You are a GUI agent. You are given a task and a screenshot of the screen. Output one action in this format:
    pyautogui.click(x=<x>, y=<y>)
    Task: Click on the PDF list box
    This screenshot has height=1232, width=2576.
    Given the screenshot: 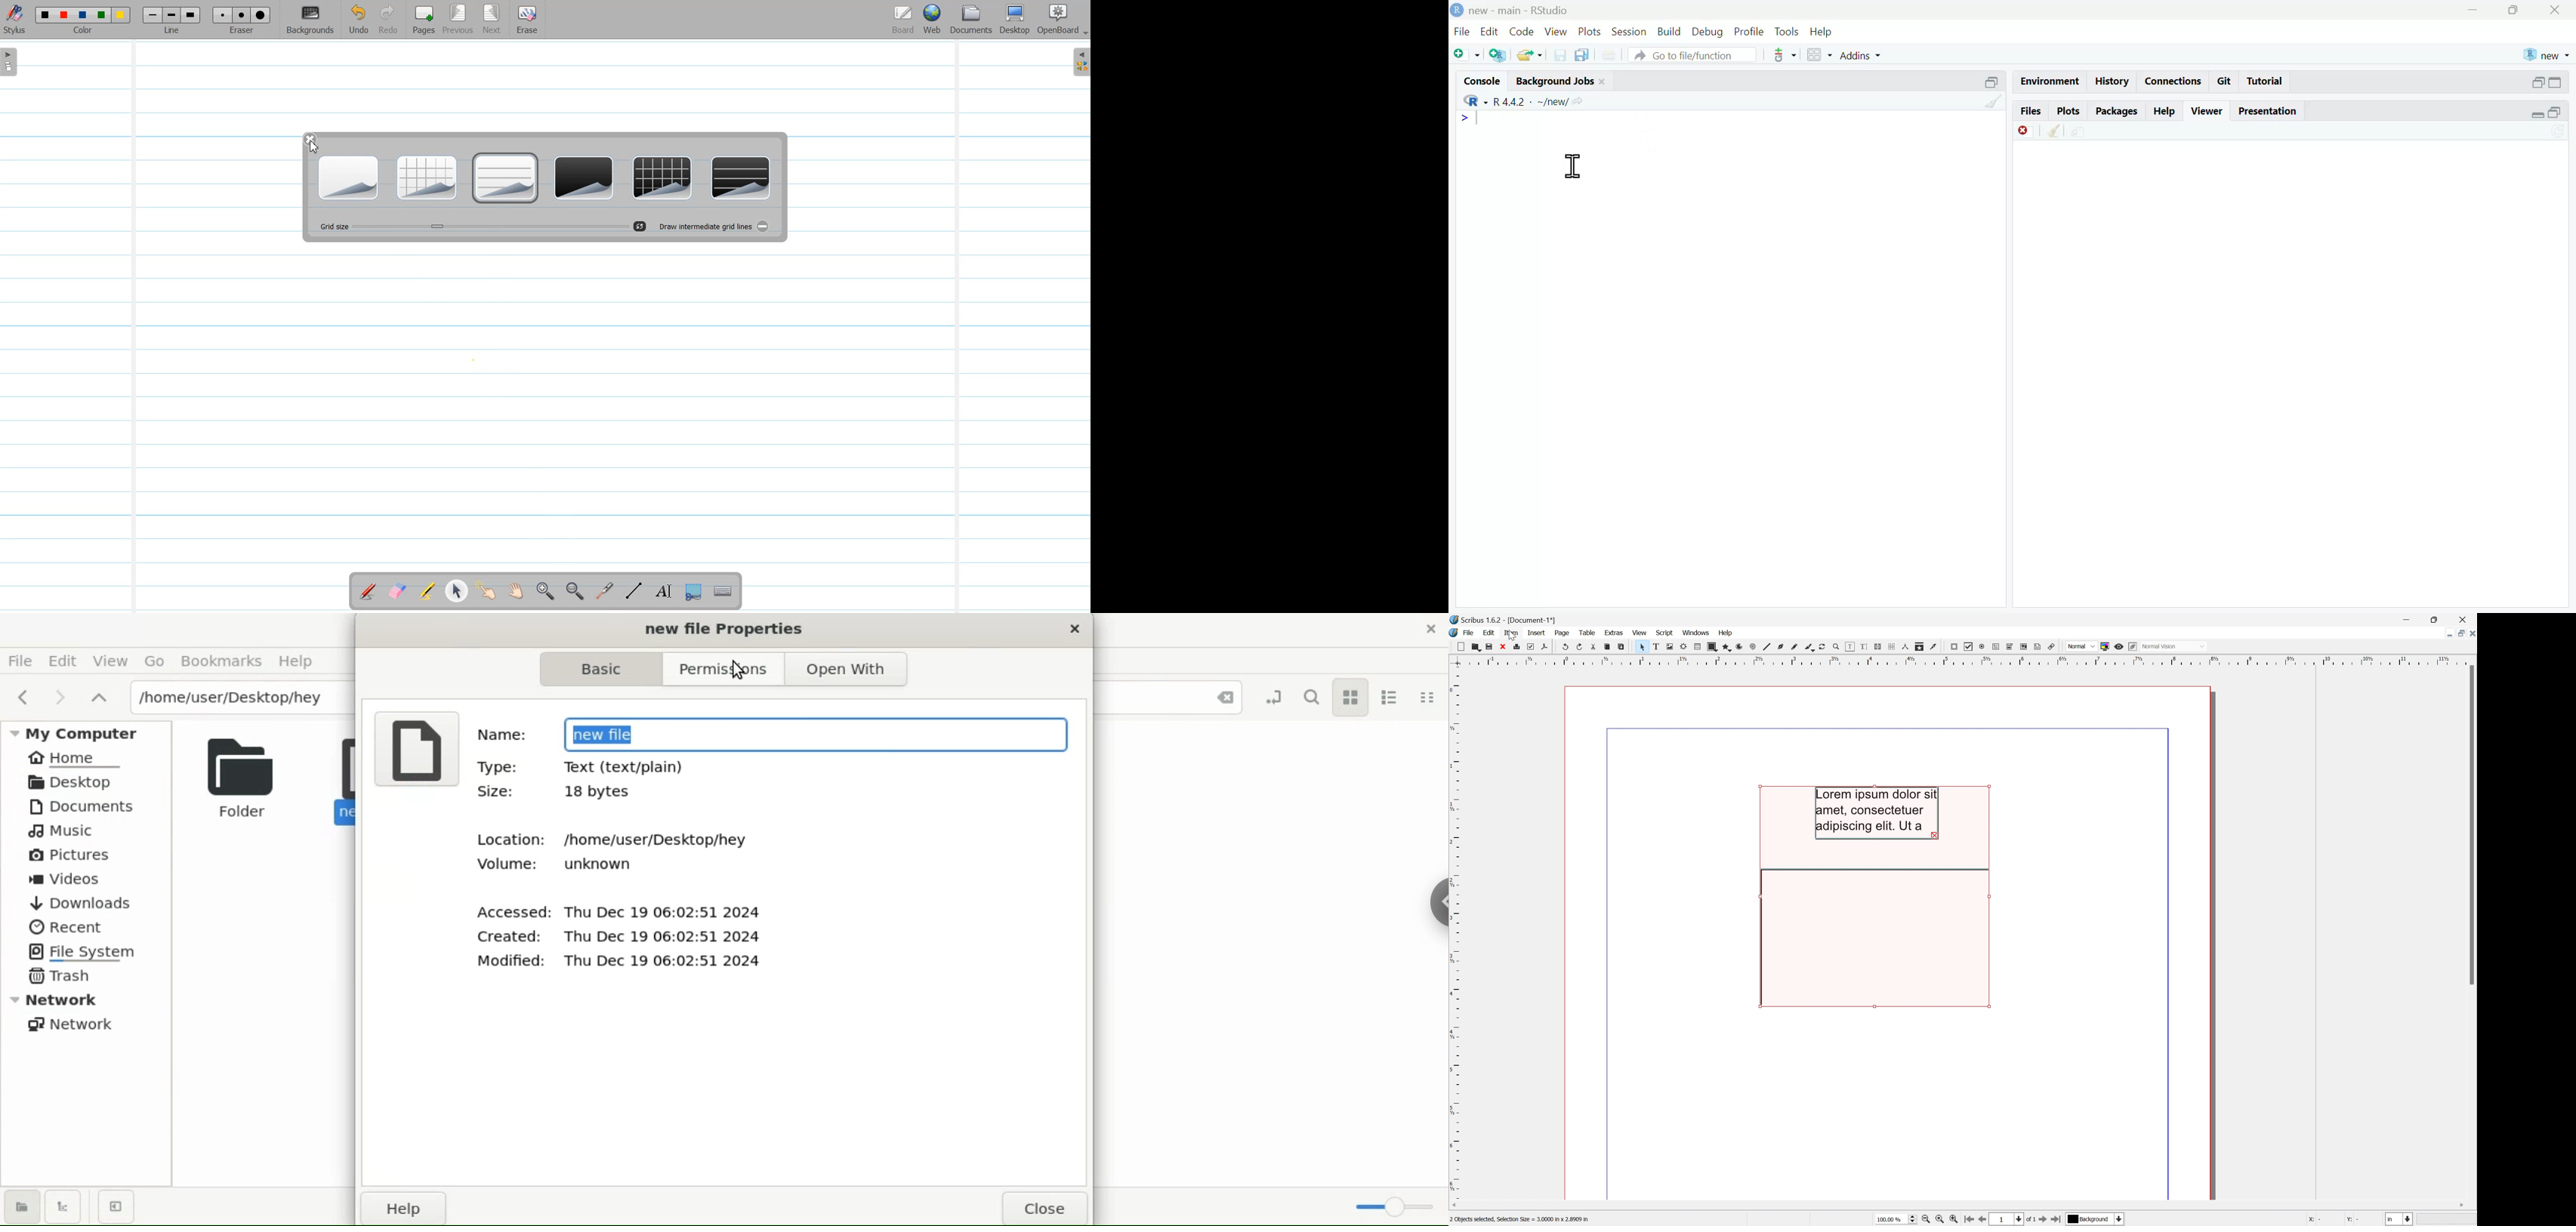 What is the action you would take?
    pyautogui.click(x=2024, y=646)
    